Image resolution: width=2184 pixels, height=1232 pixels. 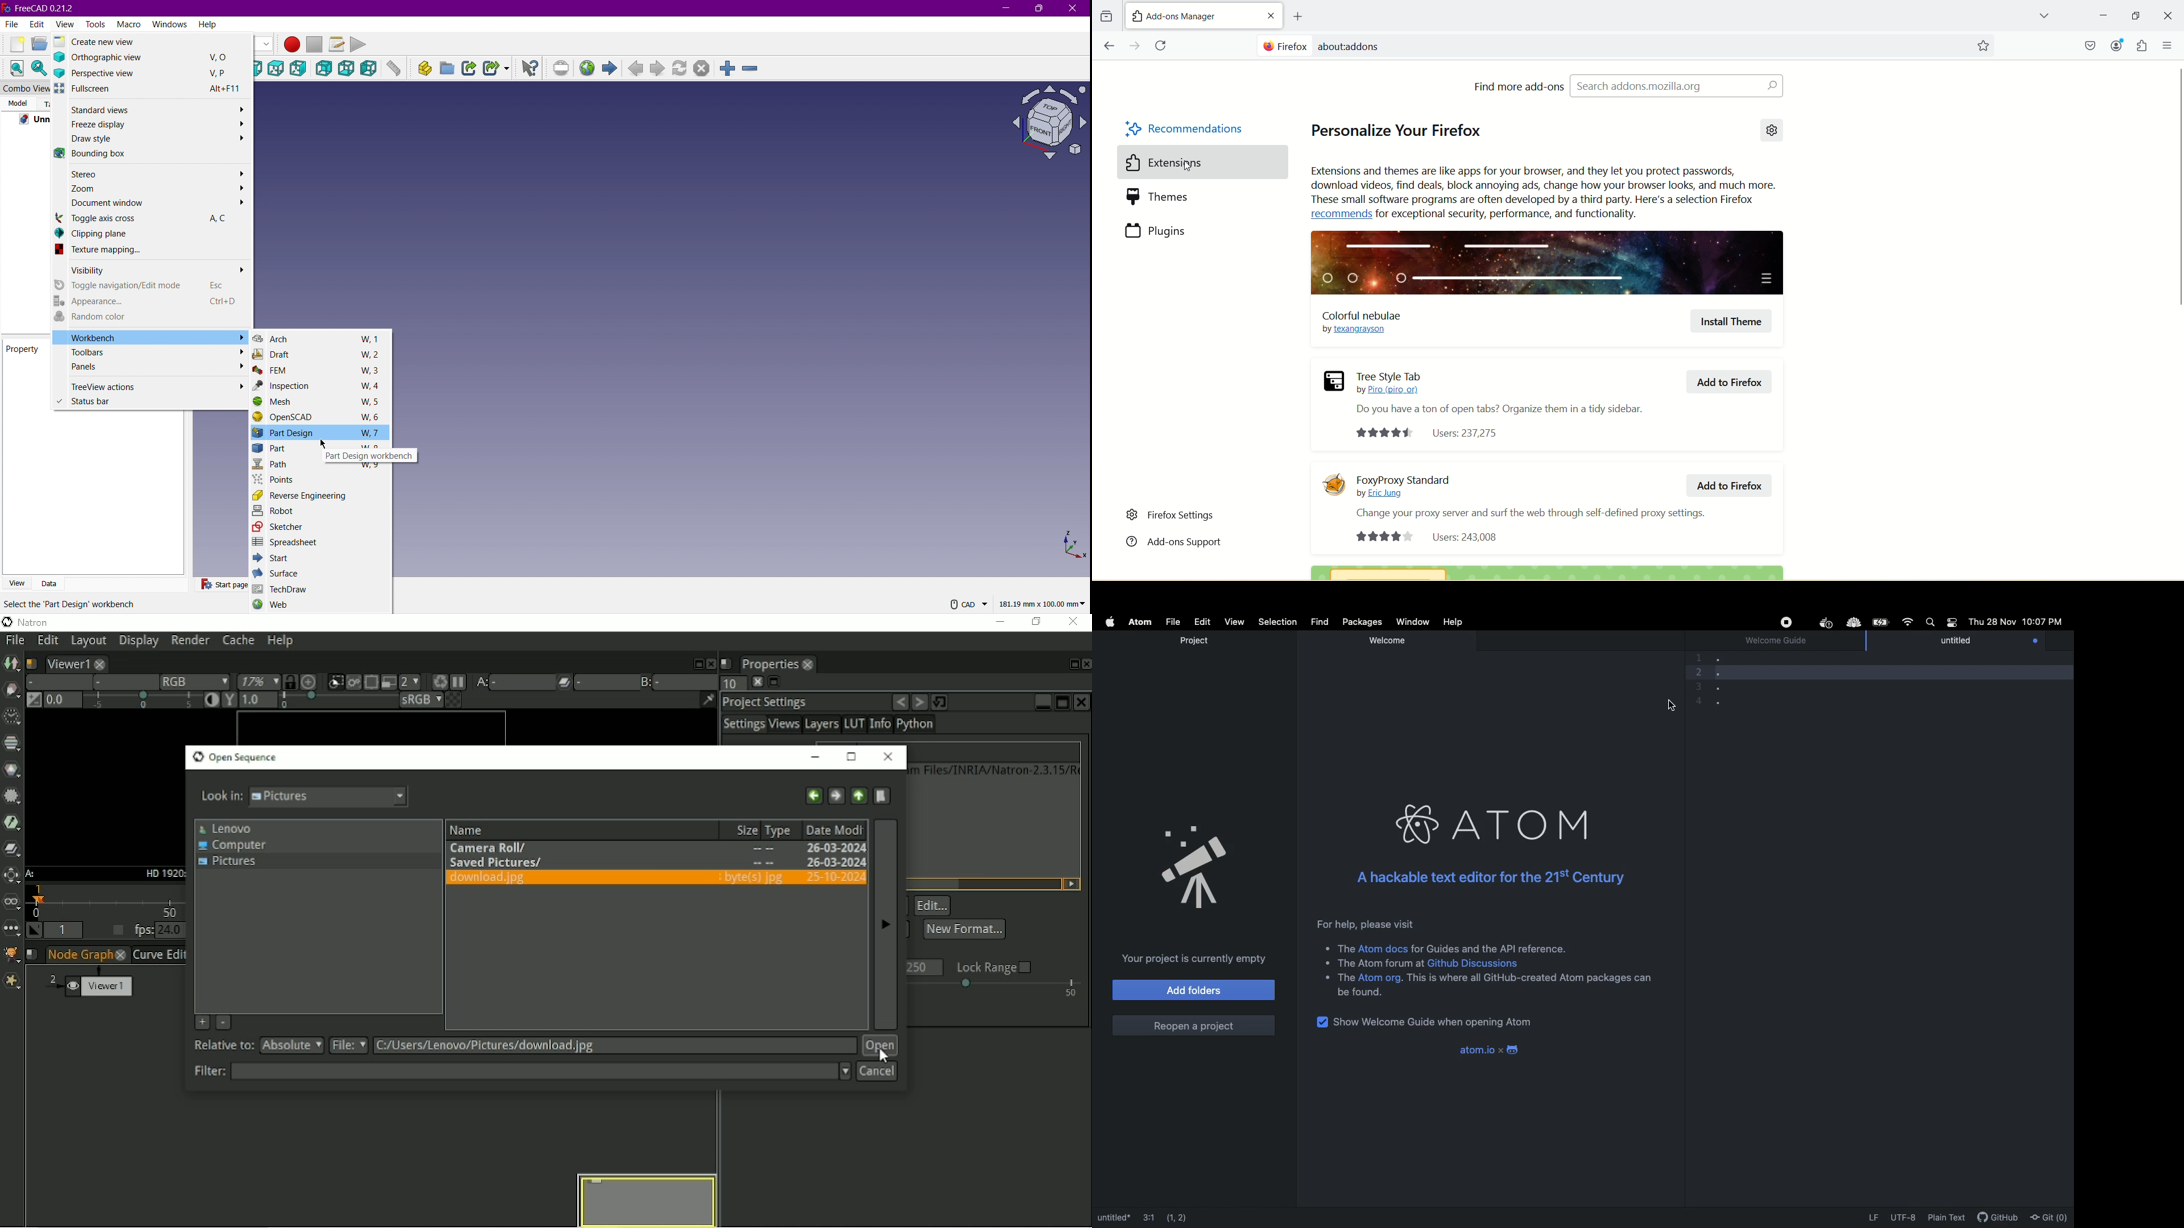 I want to click on Search Addons.Mozilla.org, so click(x=1676, y=85).